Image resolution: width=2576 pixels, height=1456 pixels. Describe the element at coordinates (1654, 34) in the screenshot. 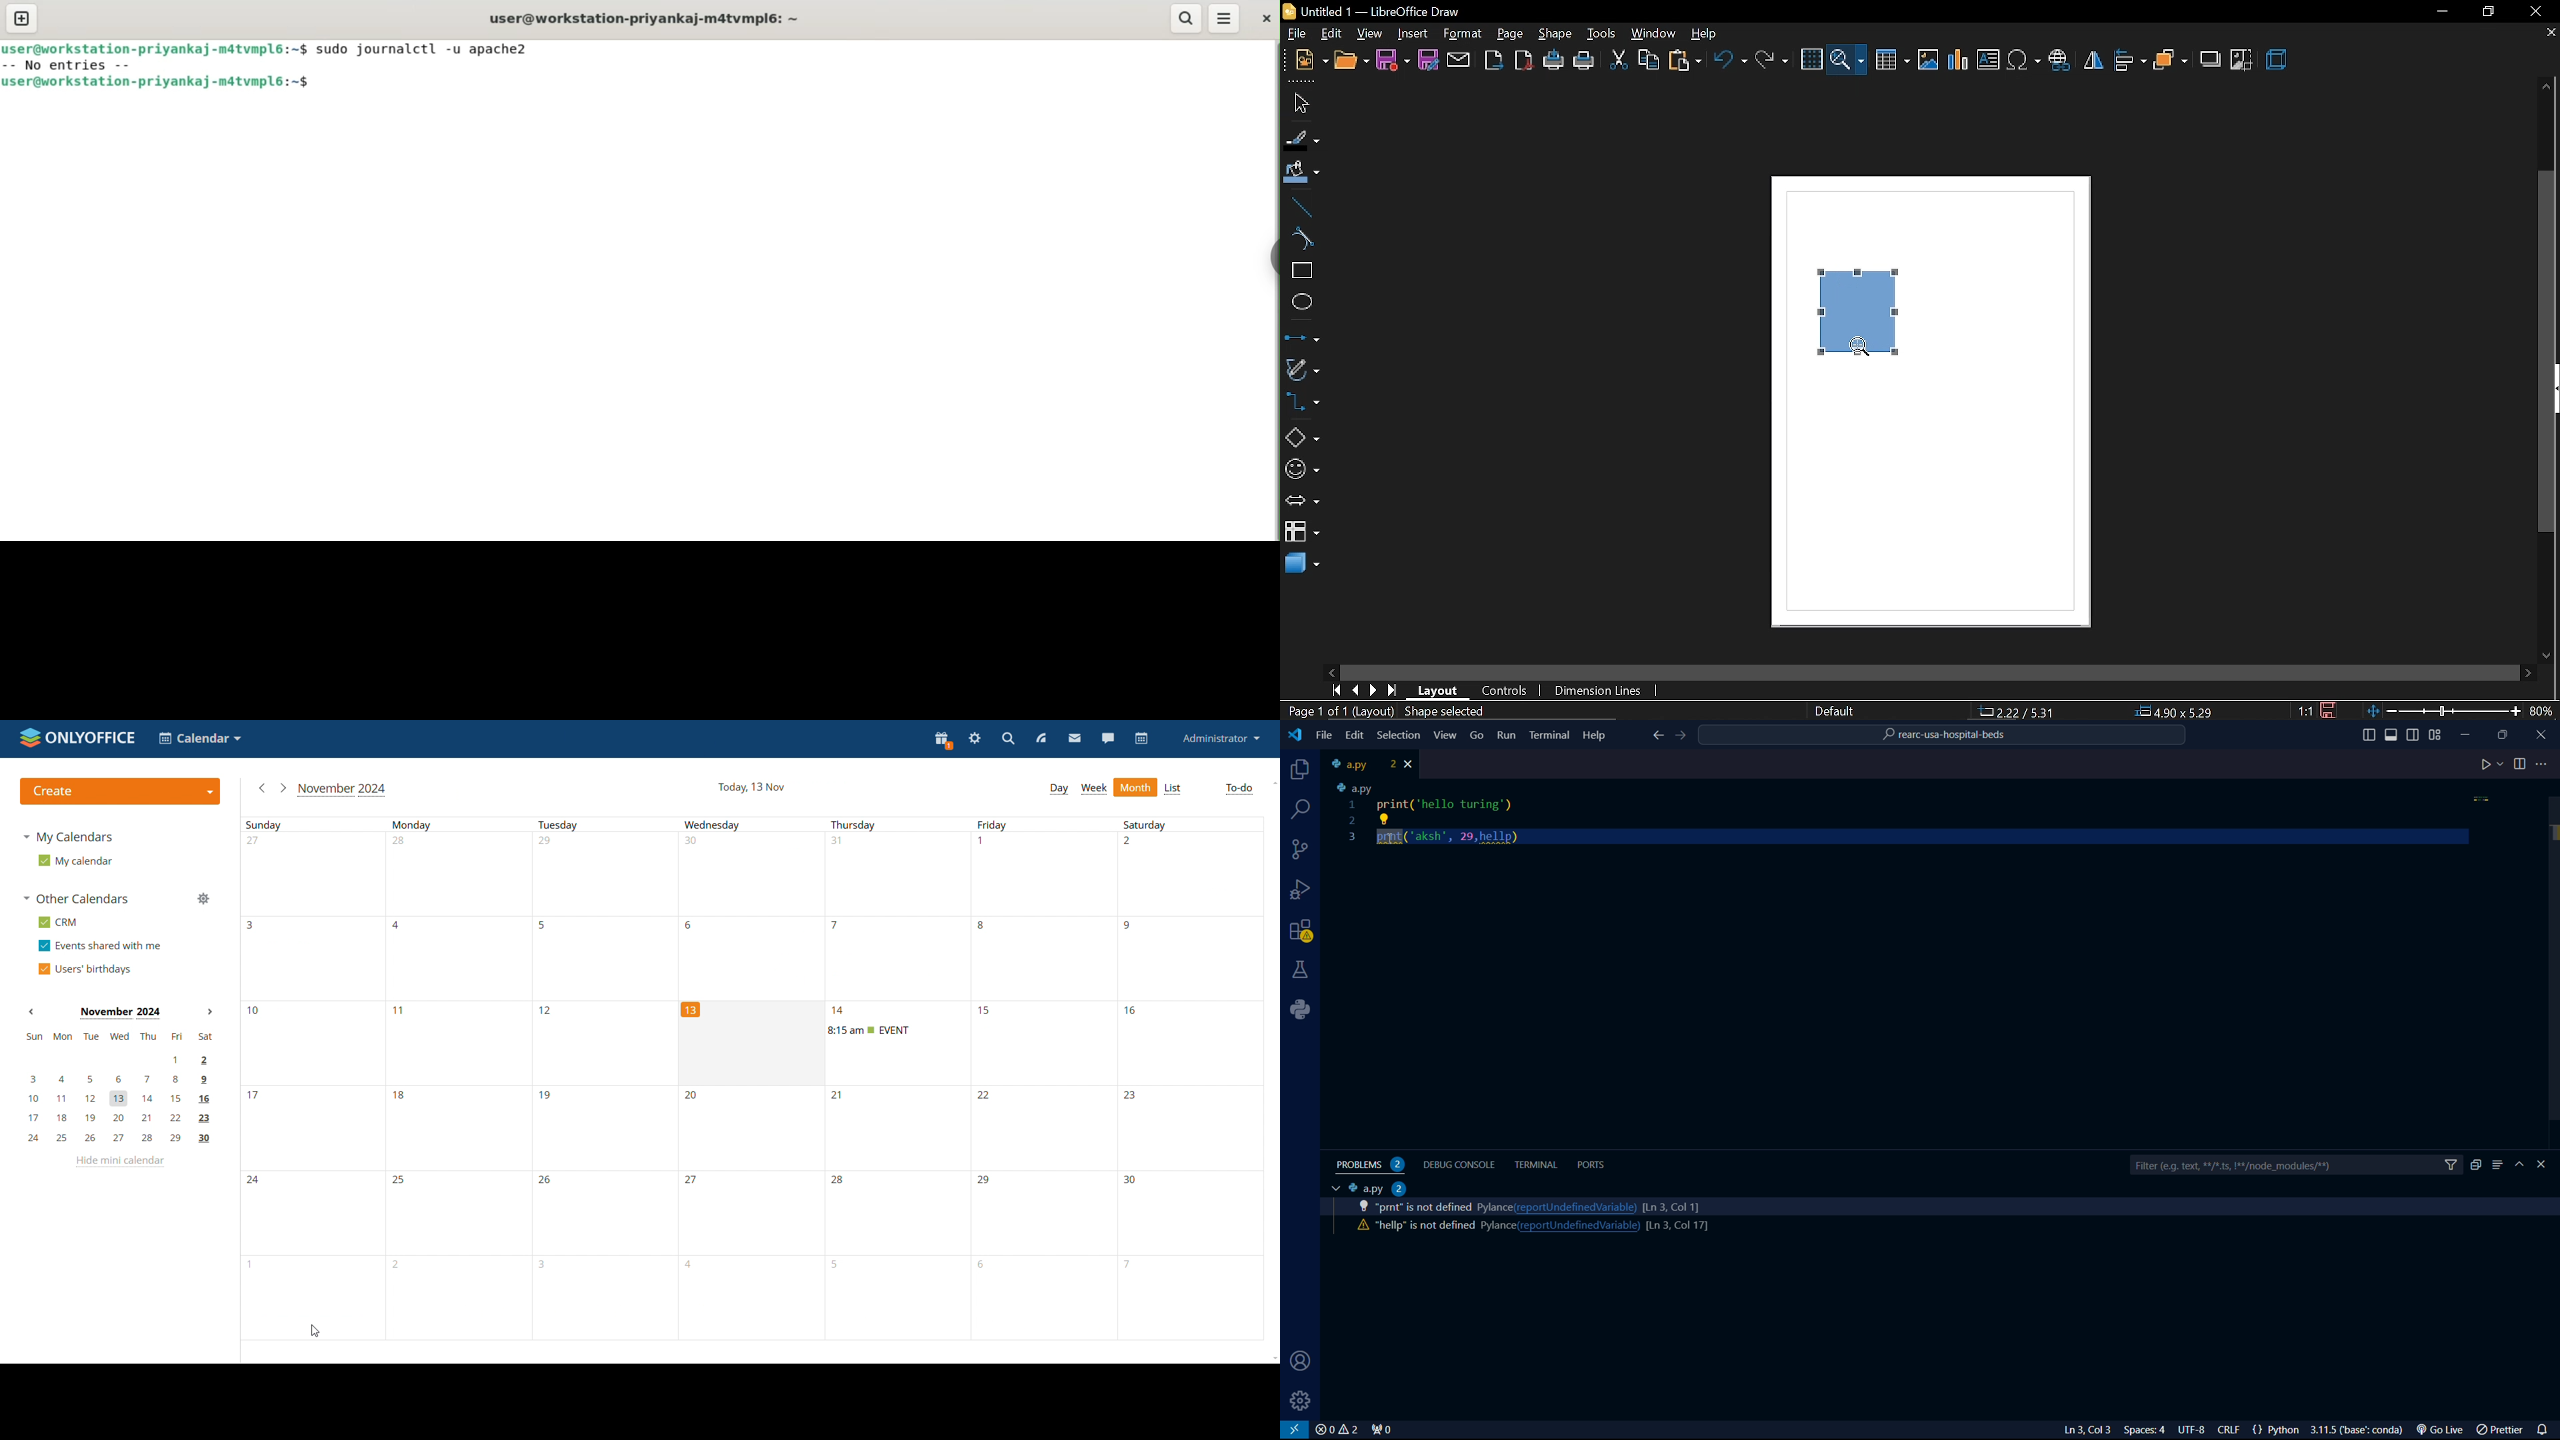

I see `window` at that location.